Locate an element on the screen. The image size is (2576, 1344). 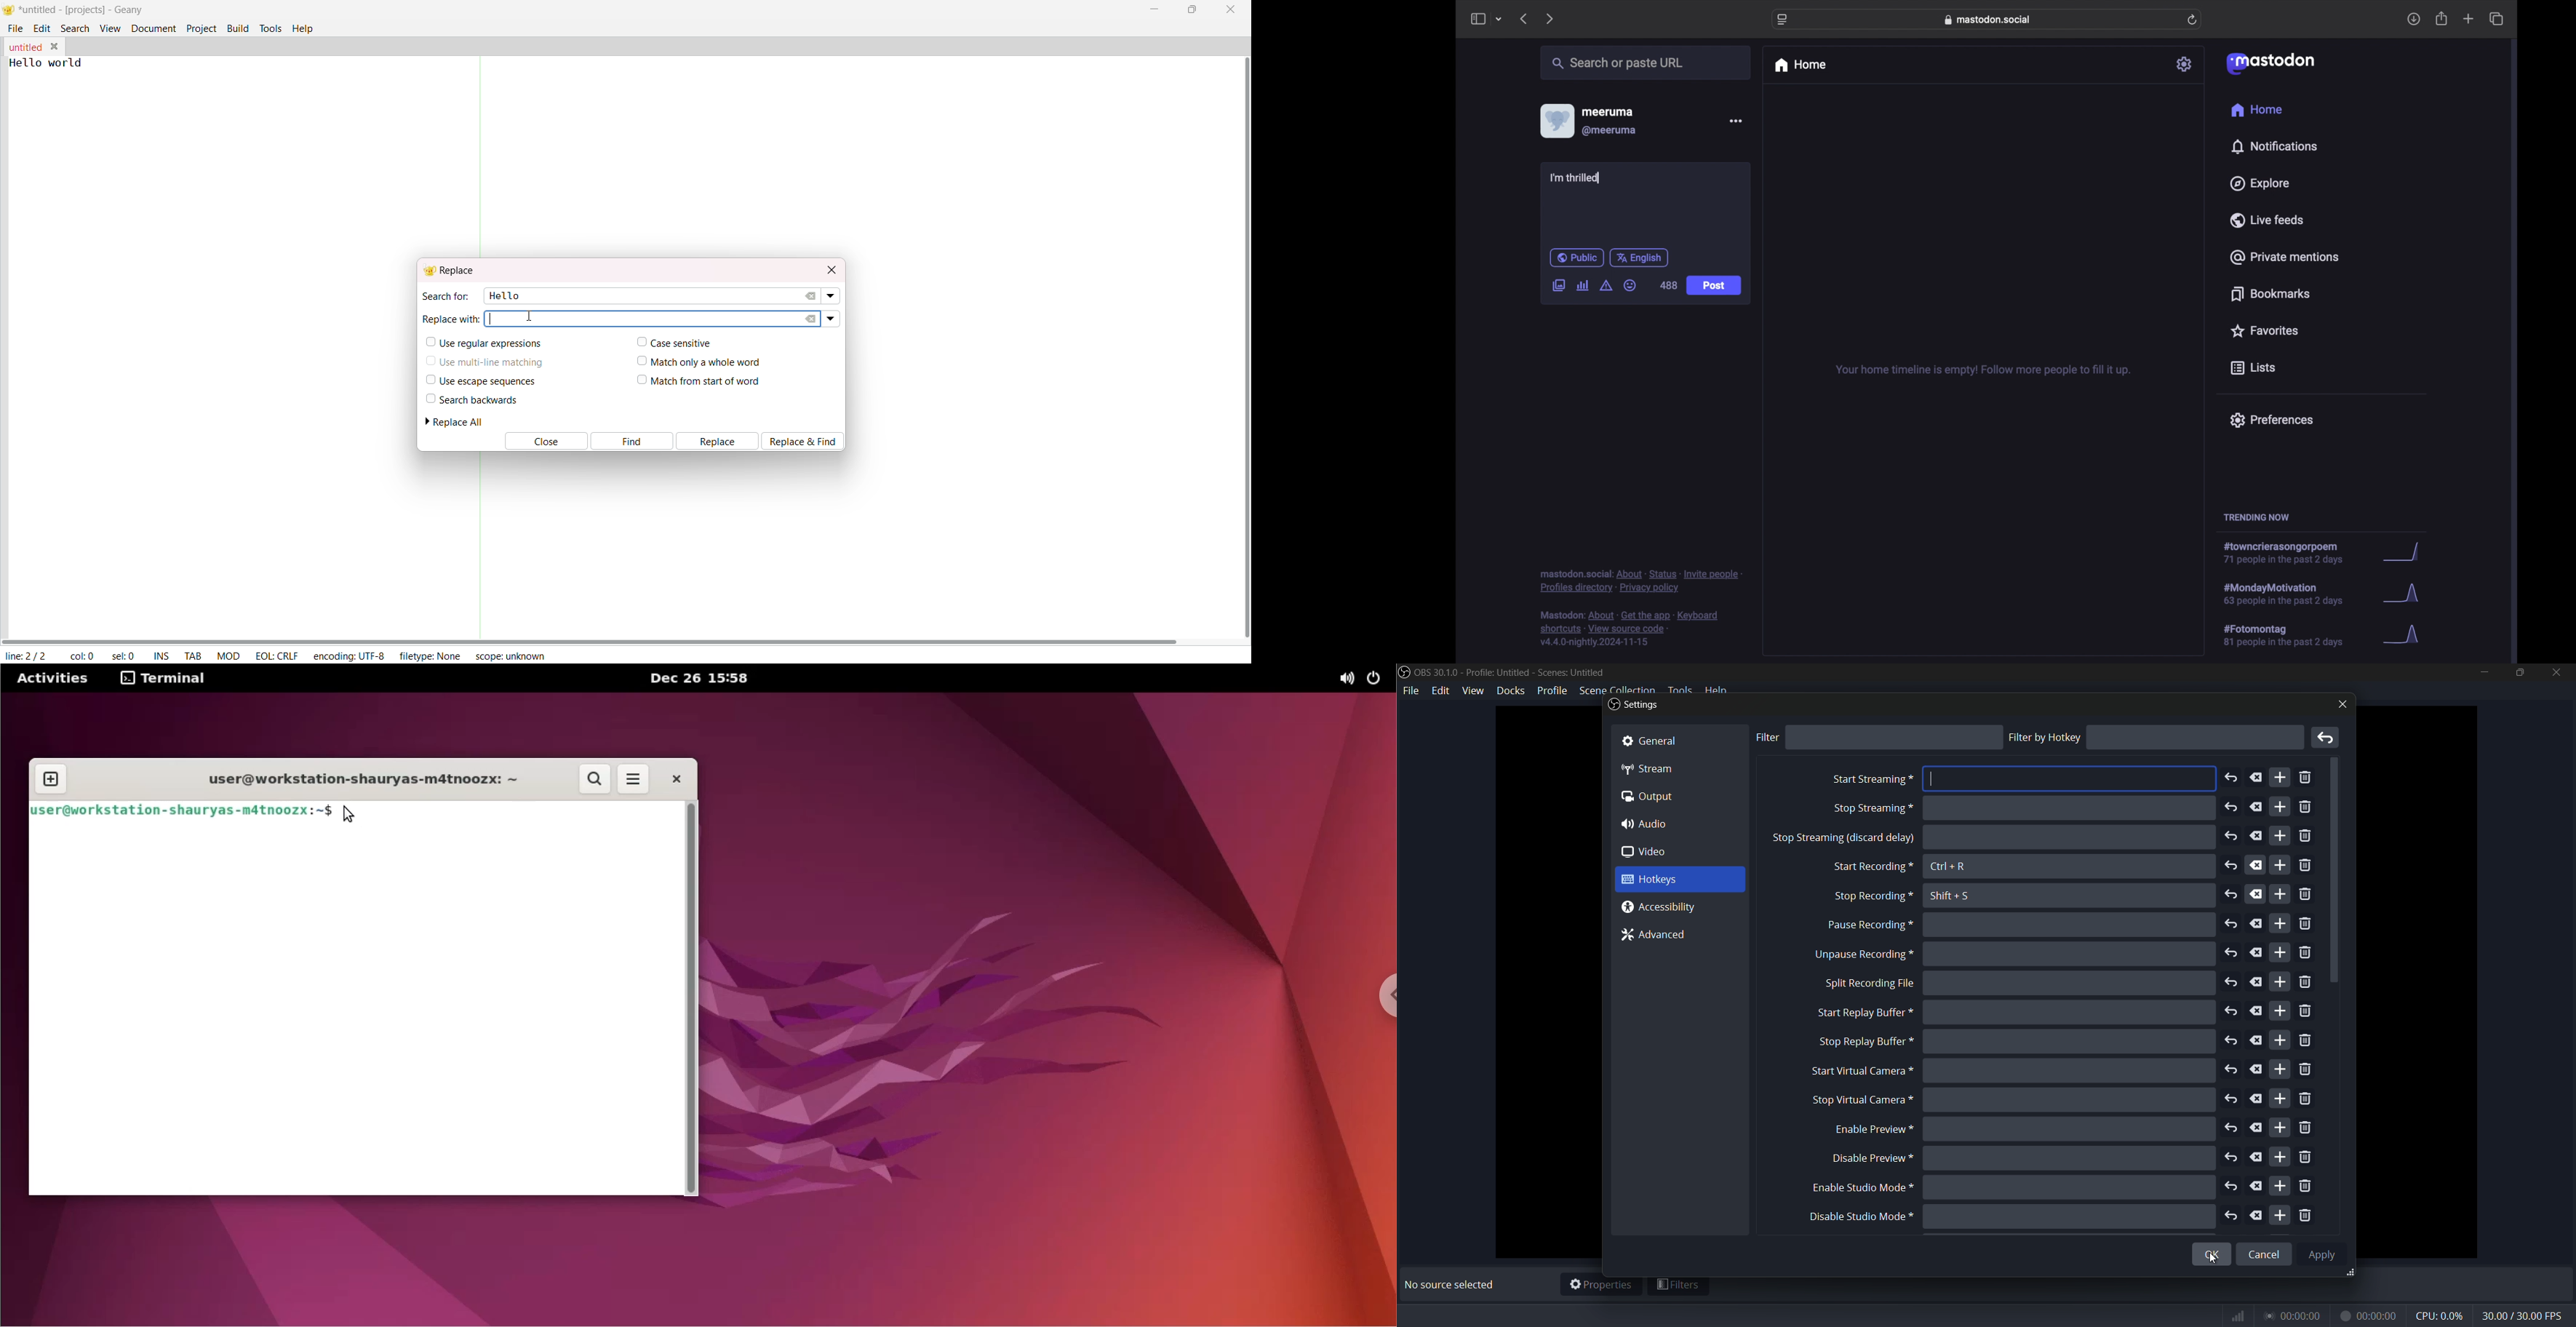
stop screaming is located at coordinates (1870, 809).